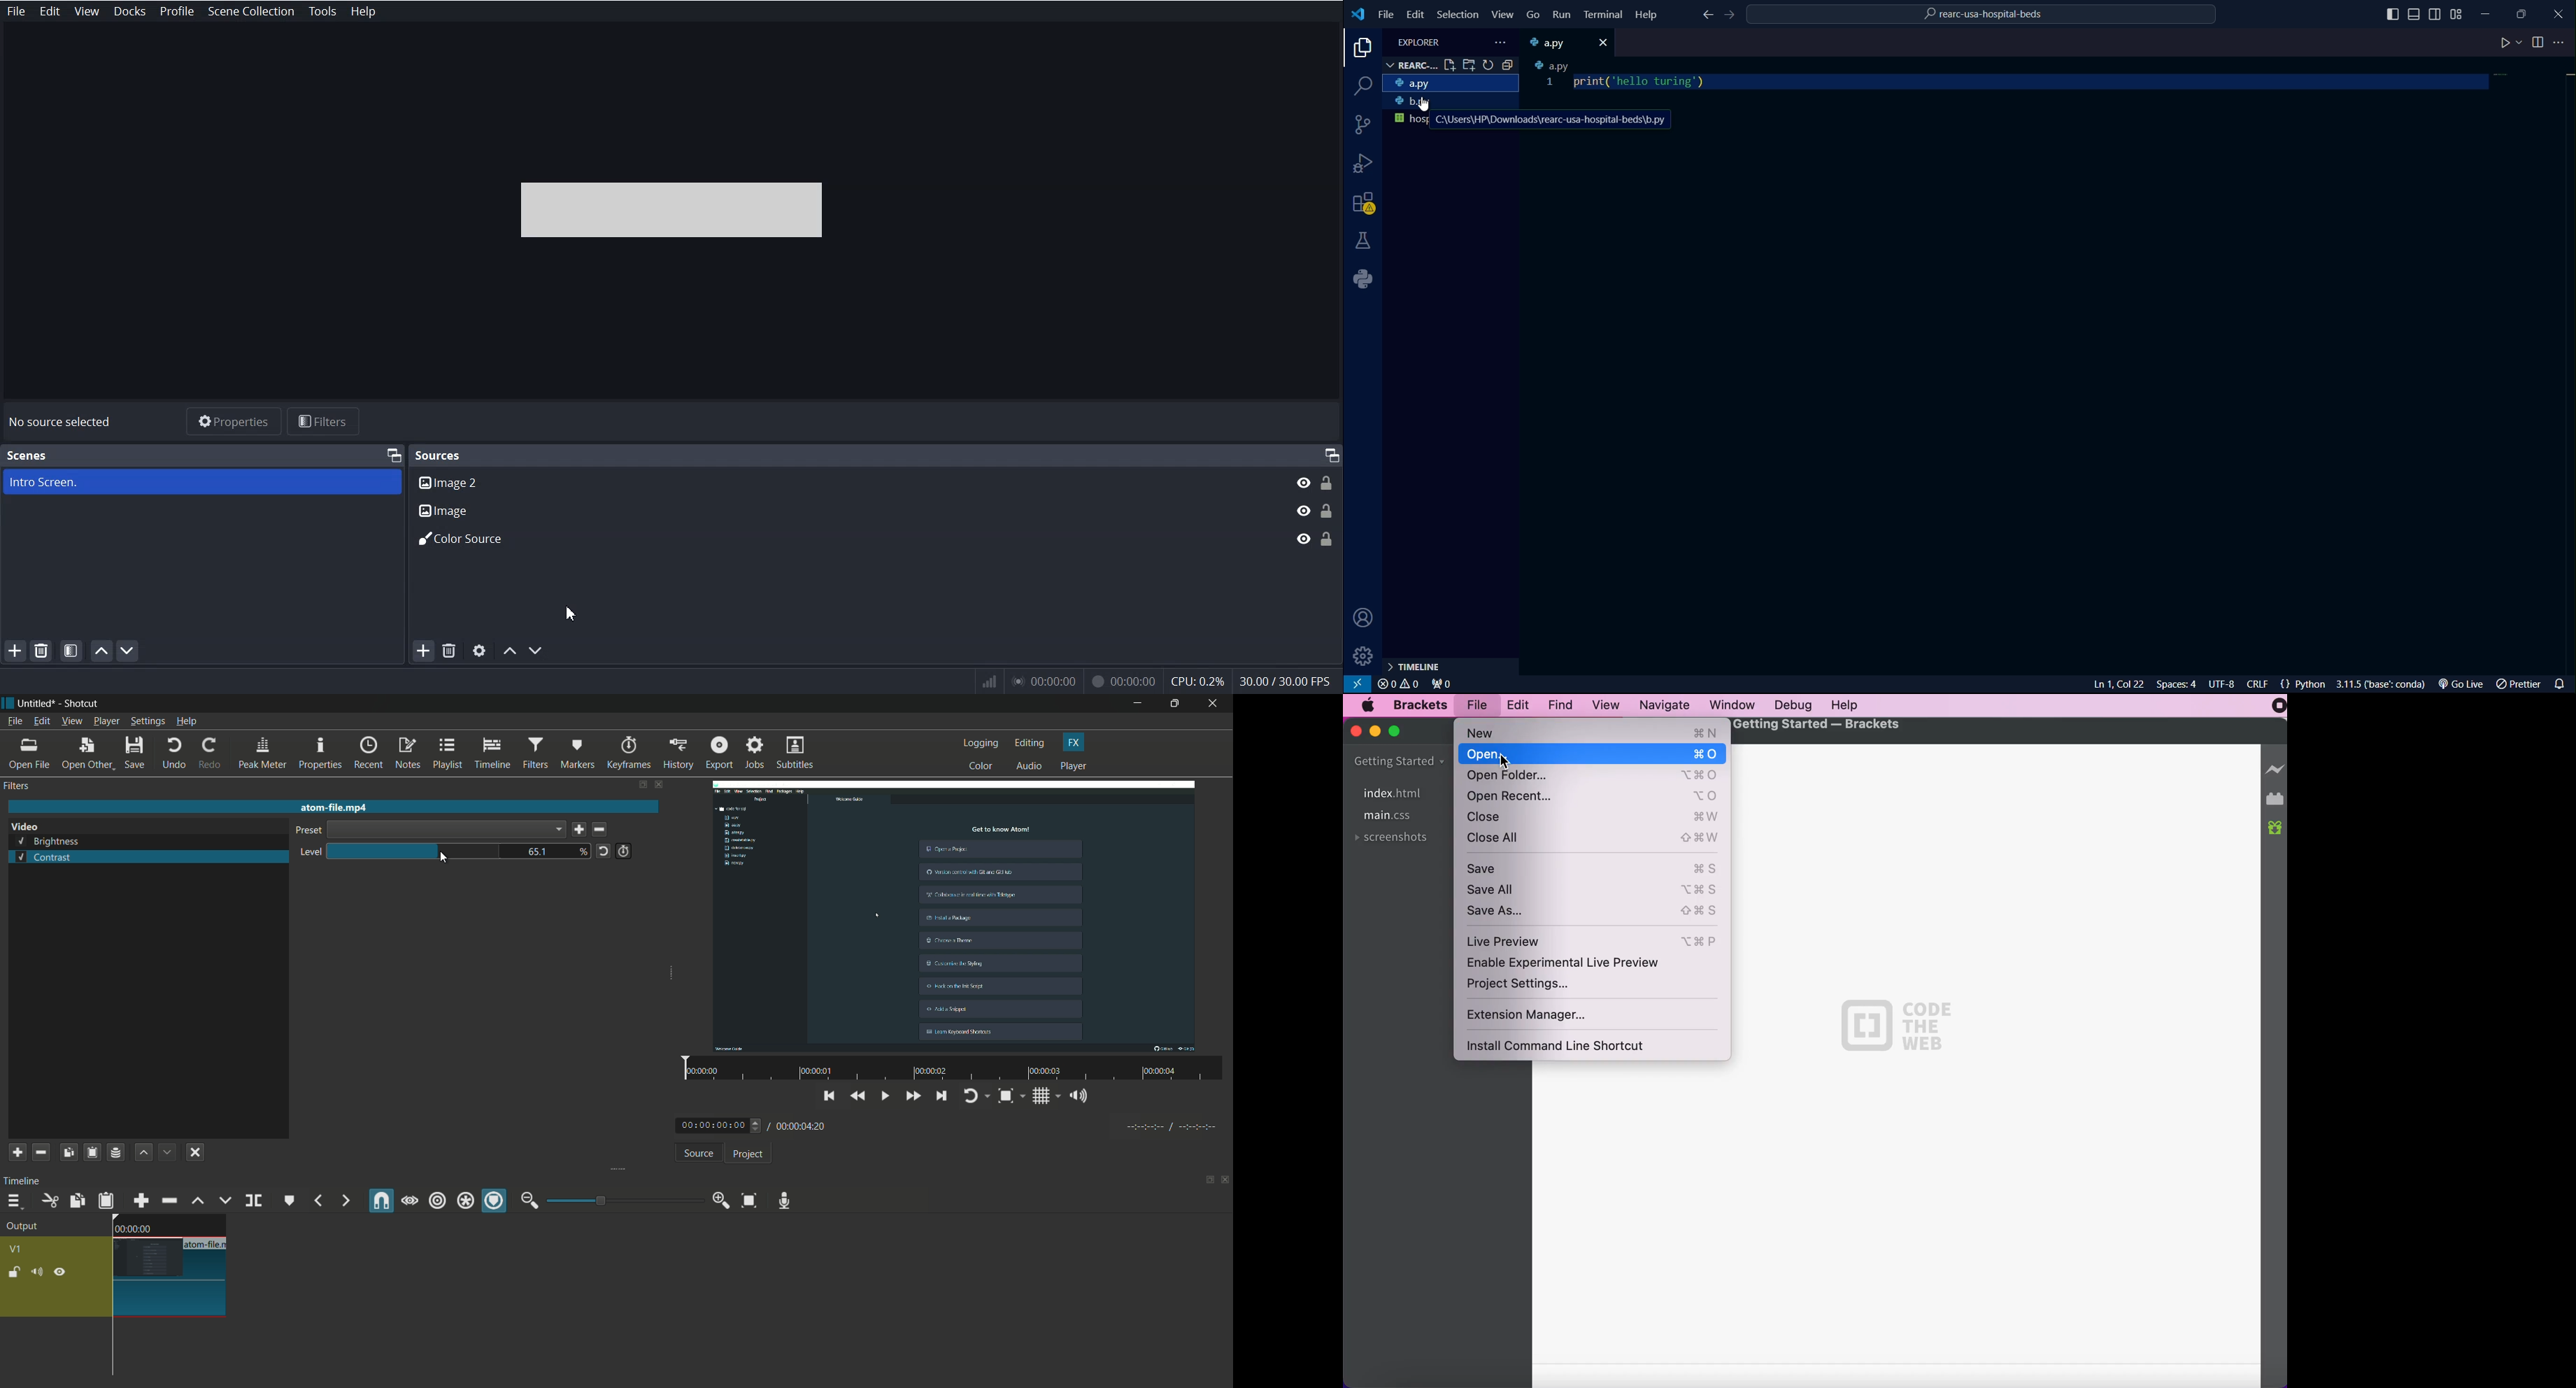  I want to click on toggle play/pause, so click(887, 1096).